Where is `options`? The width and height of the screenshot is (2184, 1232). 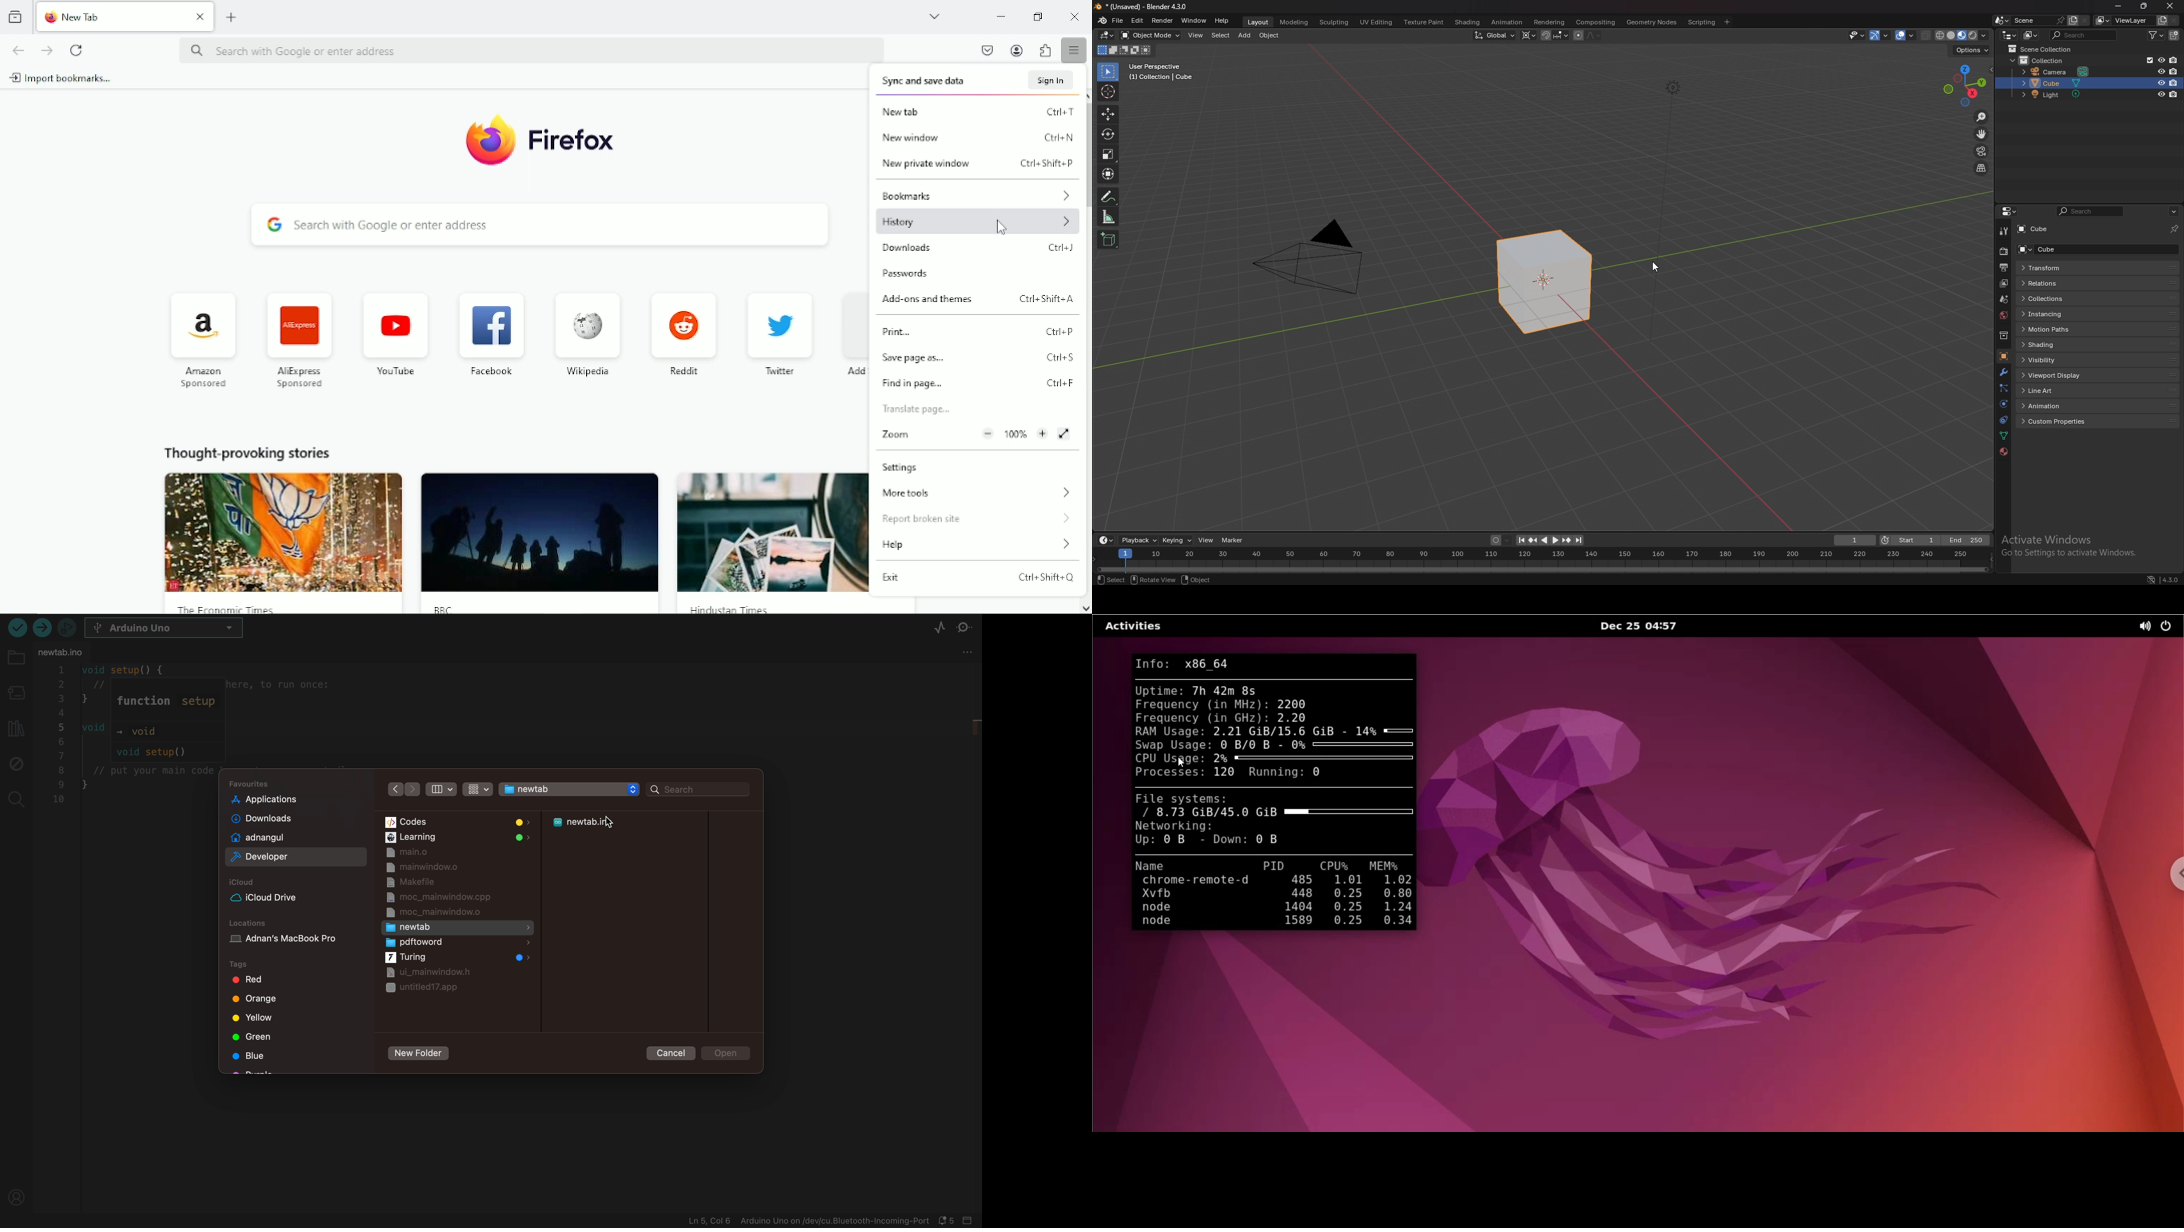 options is located at coordinates (2174, 212).